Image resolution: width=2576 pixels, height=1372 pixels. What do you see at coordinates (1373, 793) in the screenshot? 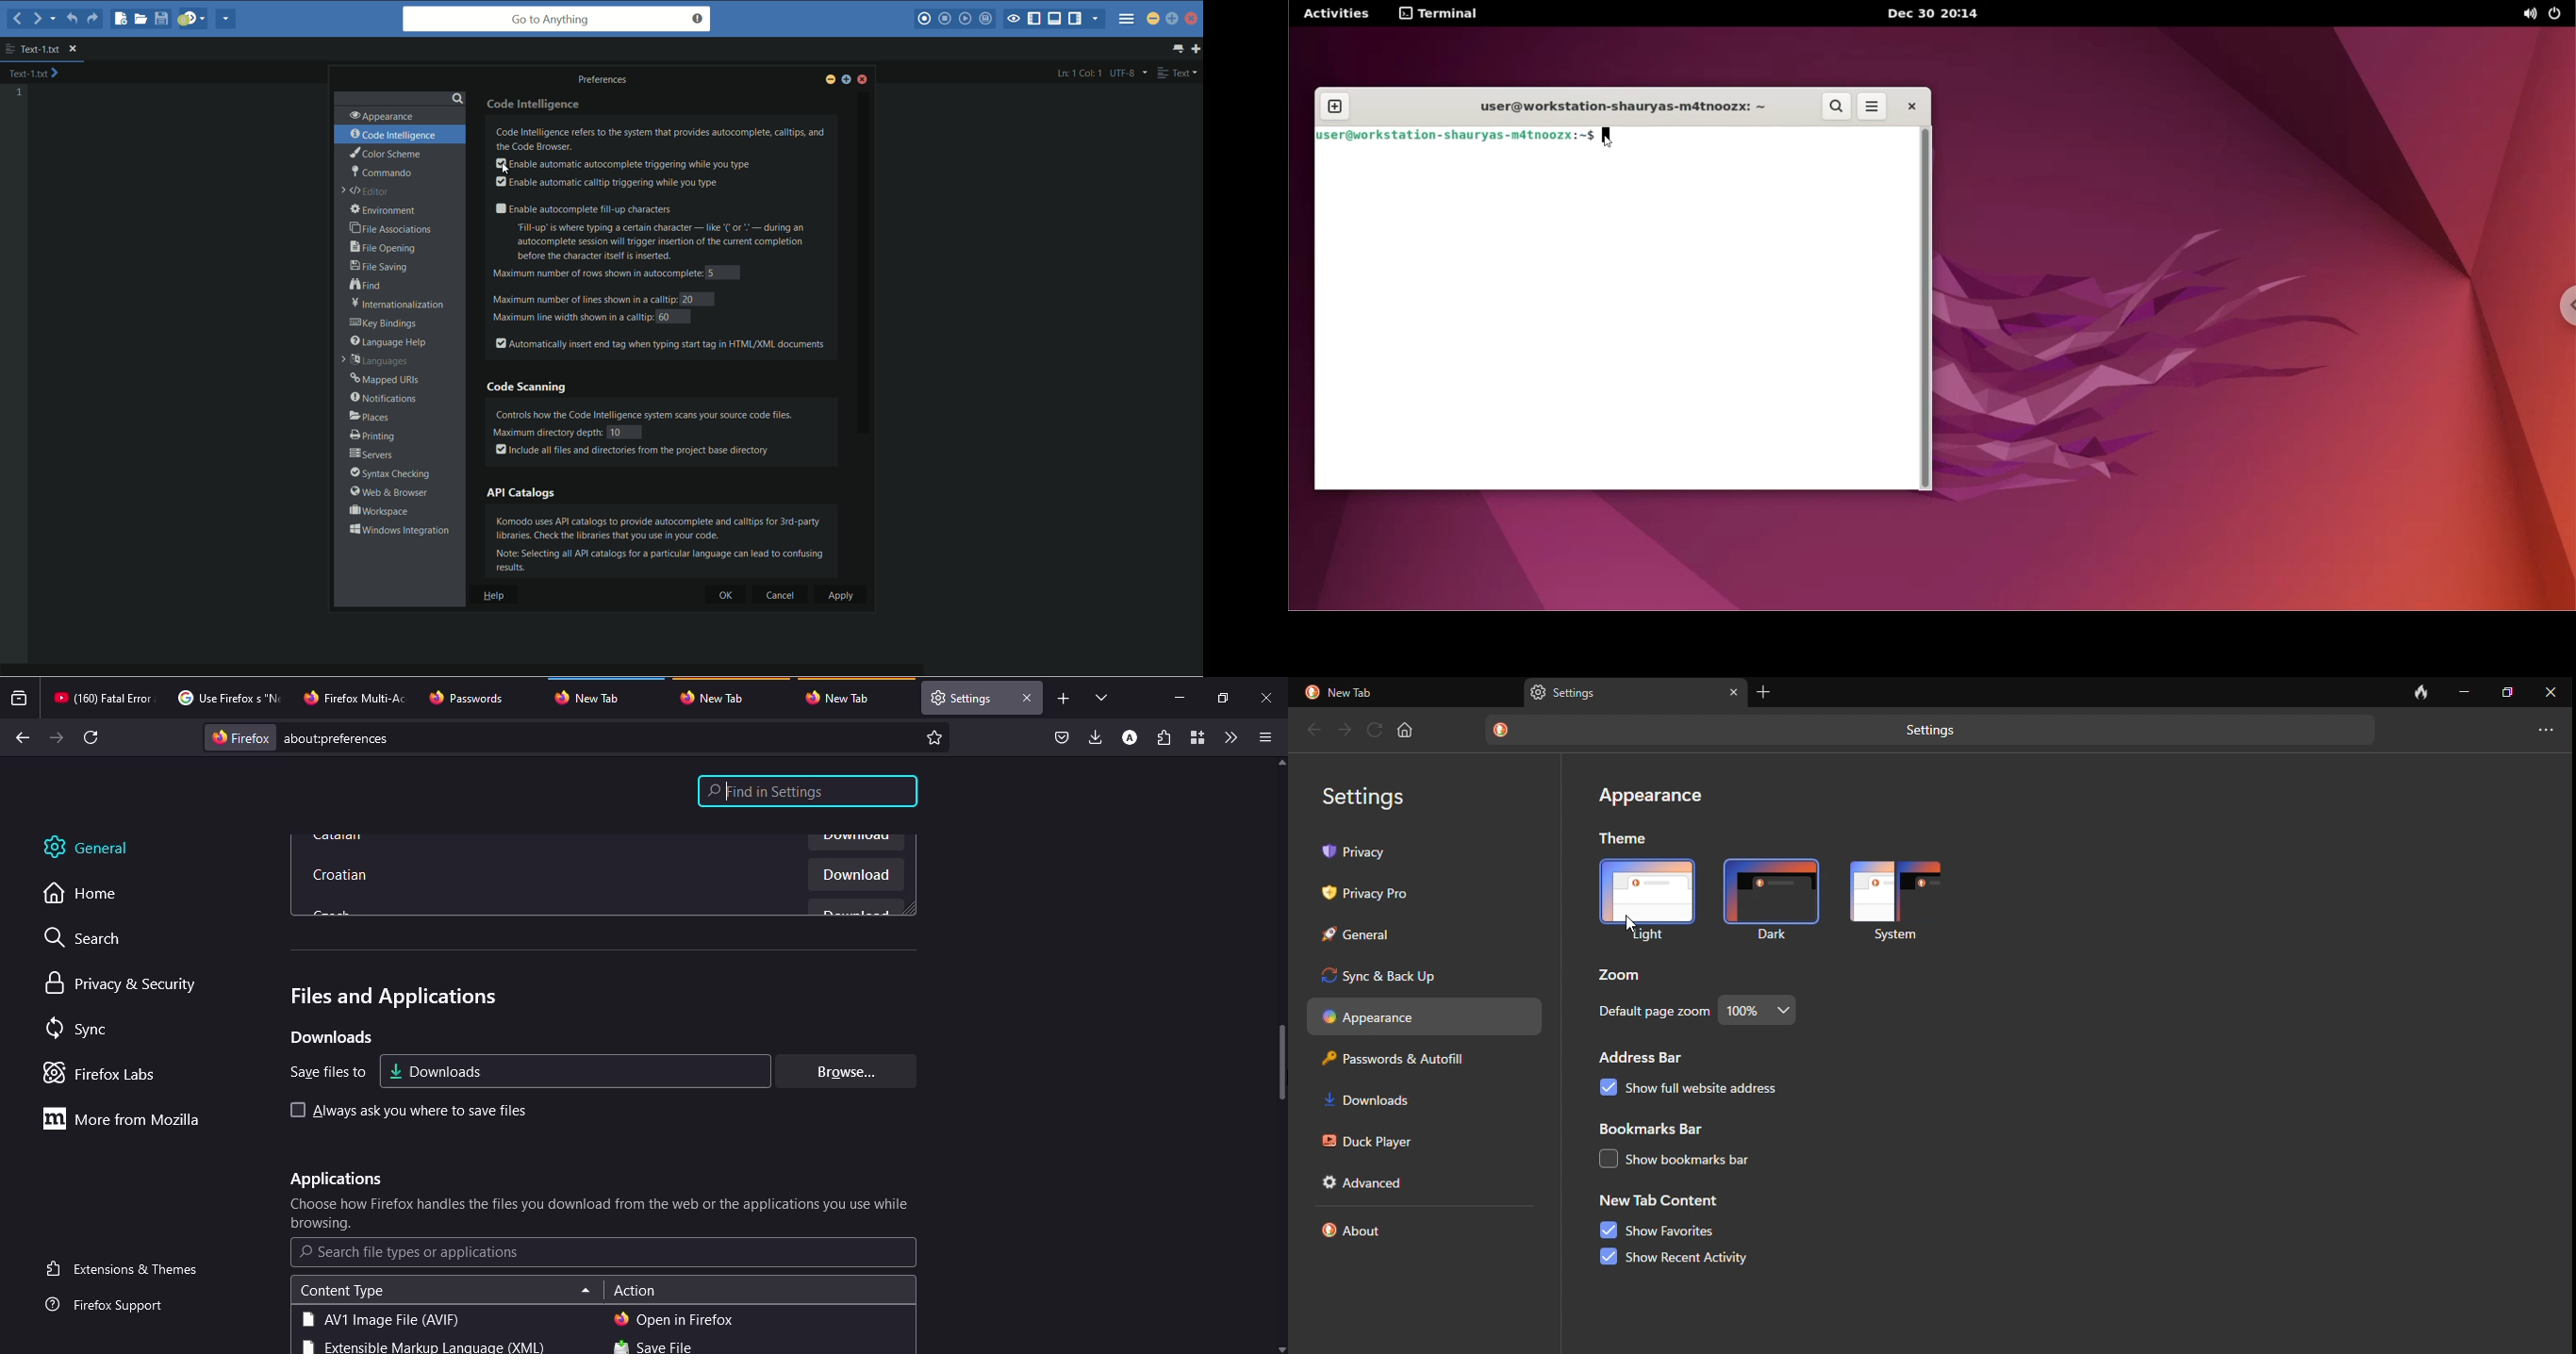
I see `settings` at bounding box center [1373, 793].